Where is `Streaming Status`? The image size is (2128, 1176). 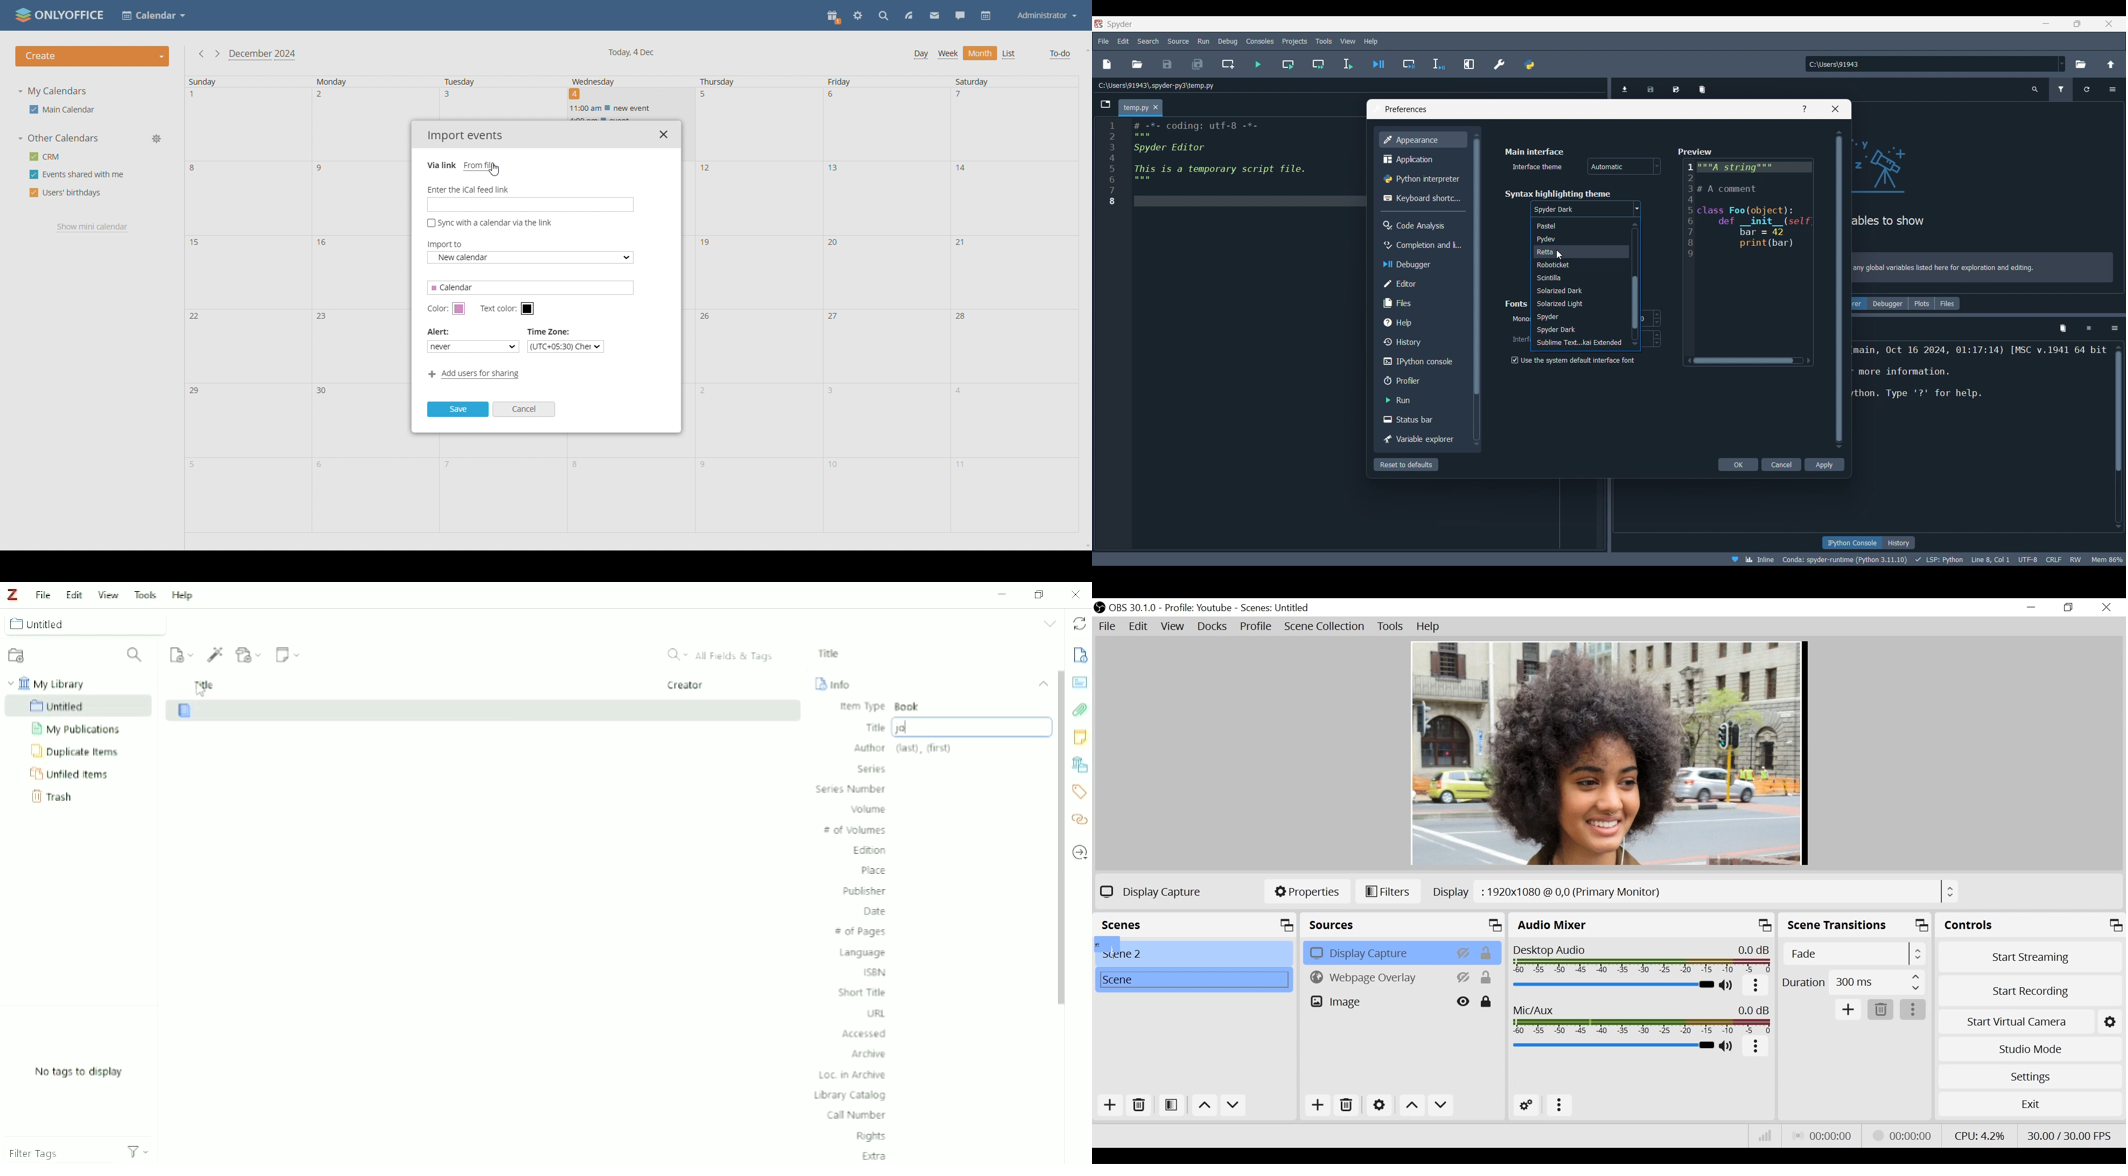 Streaming Status is located at coordinates (1906, 1136).